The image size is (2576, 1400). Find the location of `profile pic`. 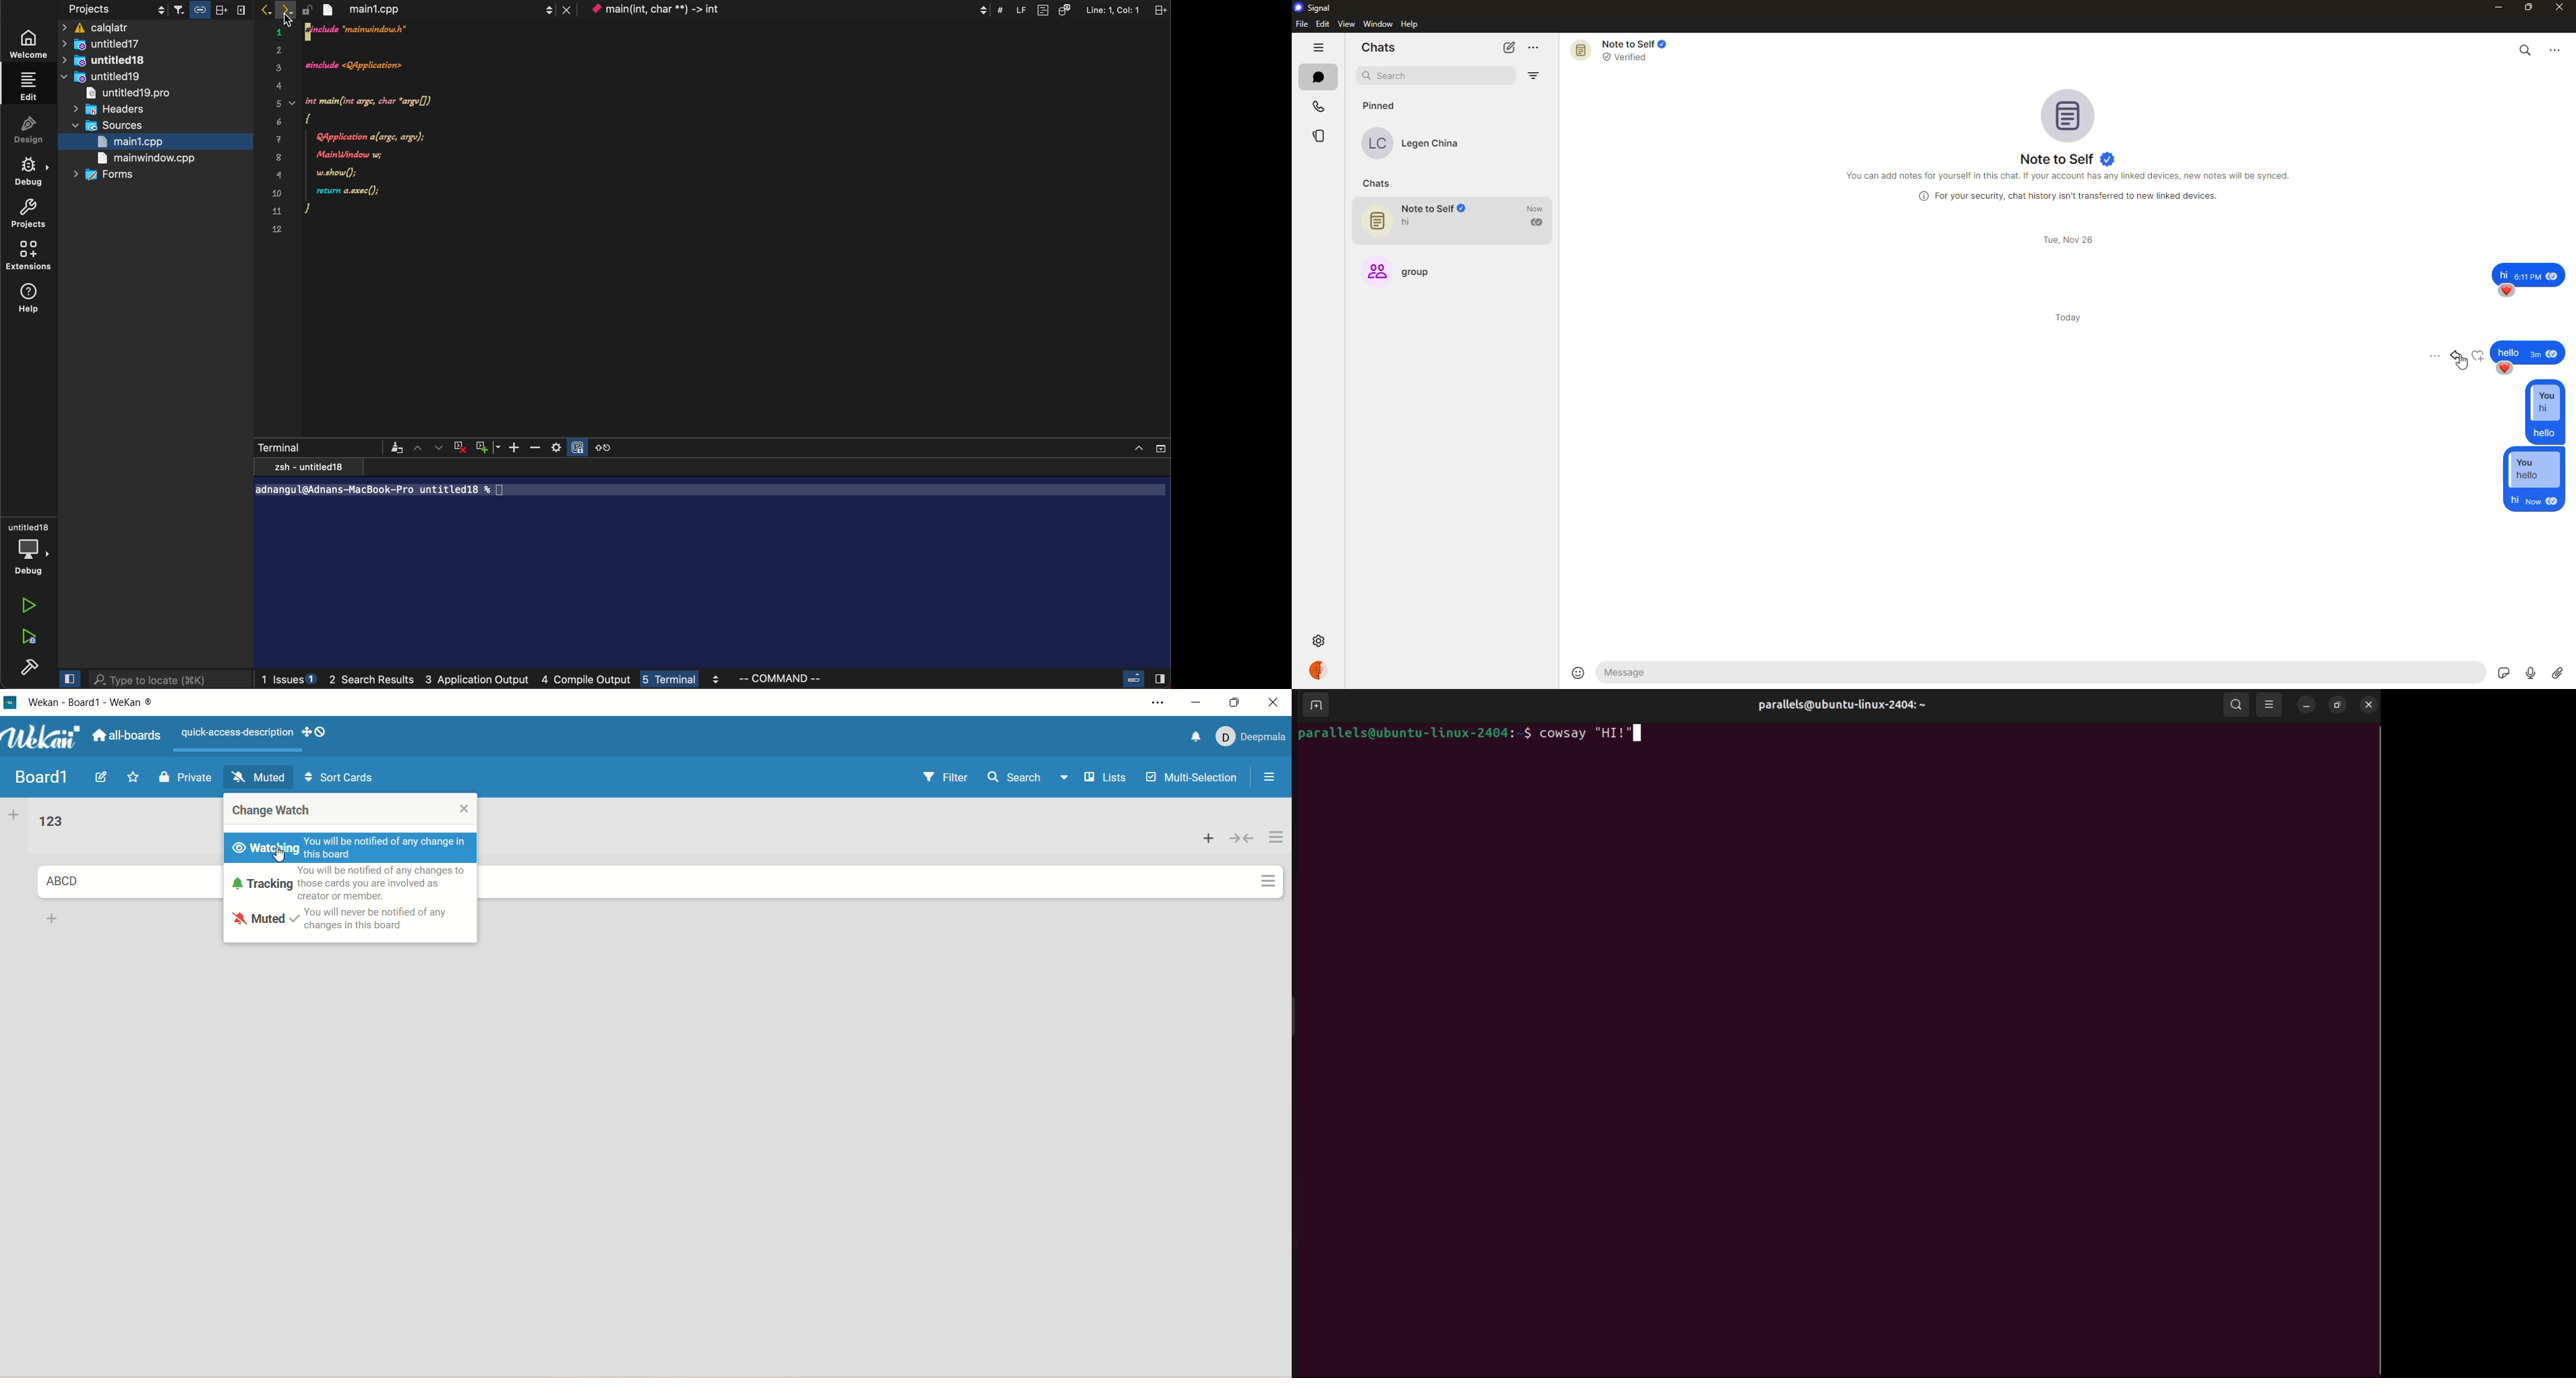

profile pic is located at coordinates (2066, 112).